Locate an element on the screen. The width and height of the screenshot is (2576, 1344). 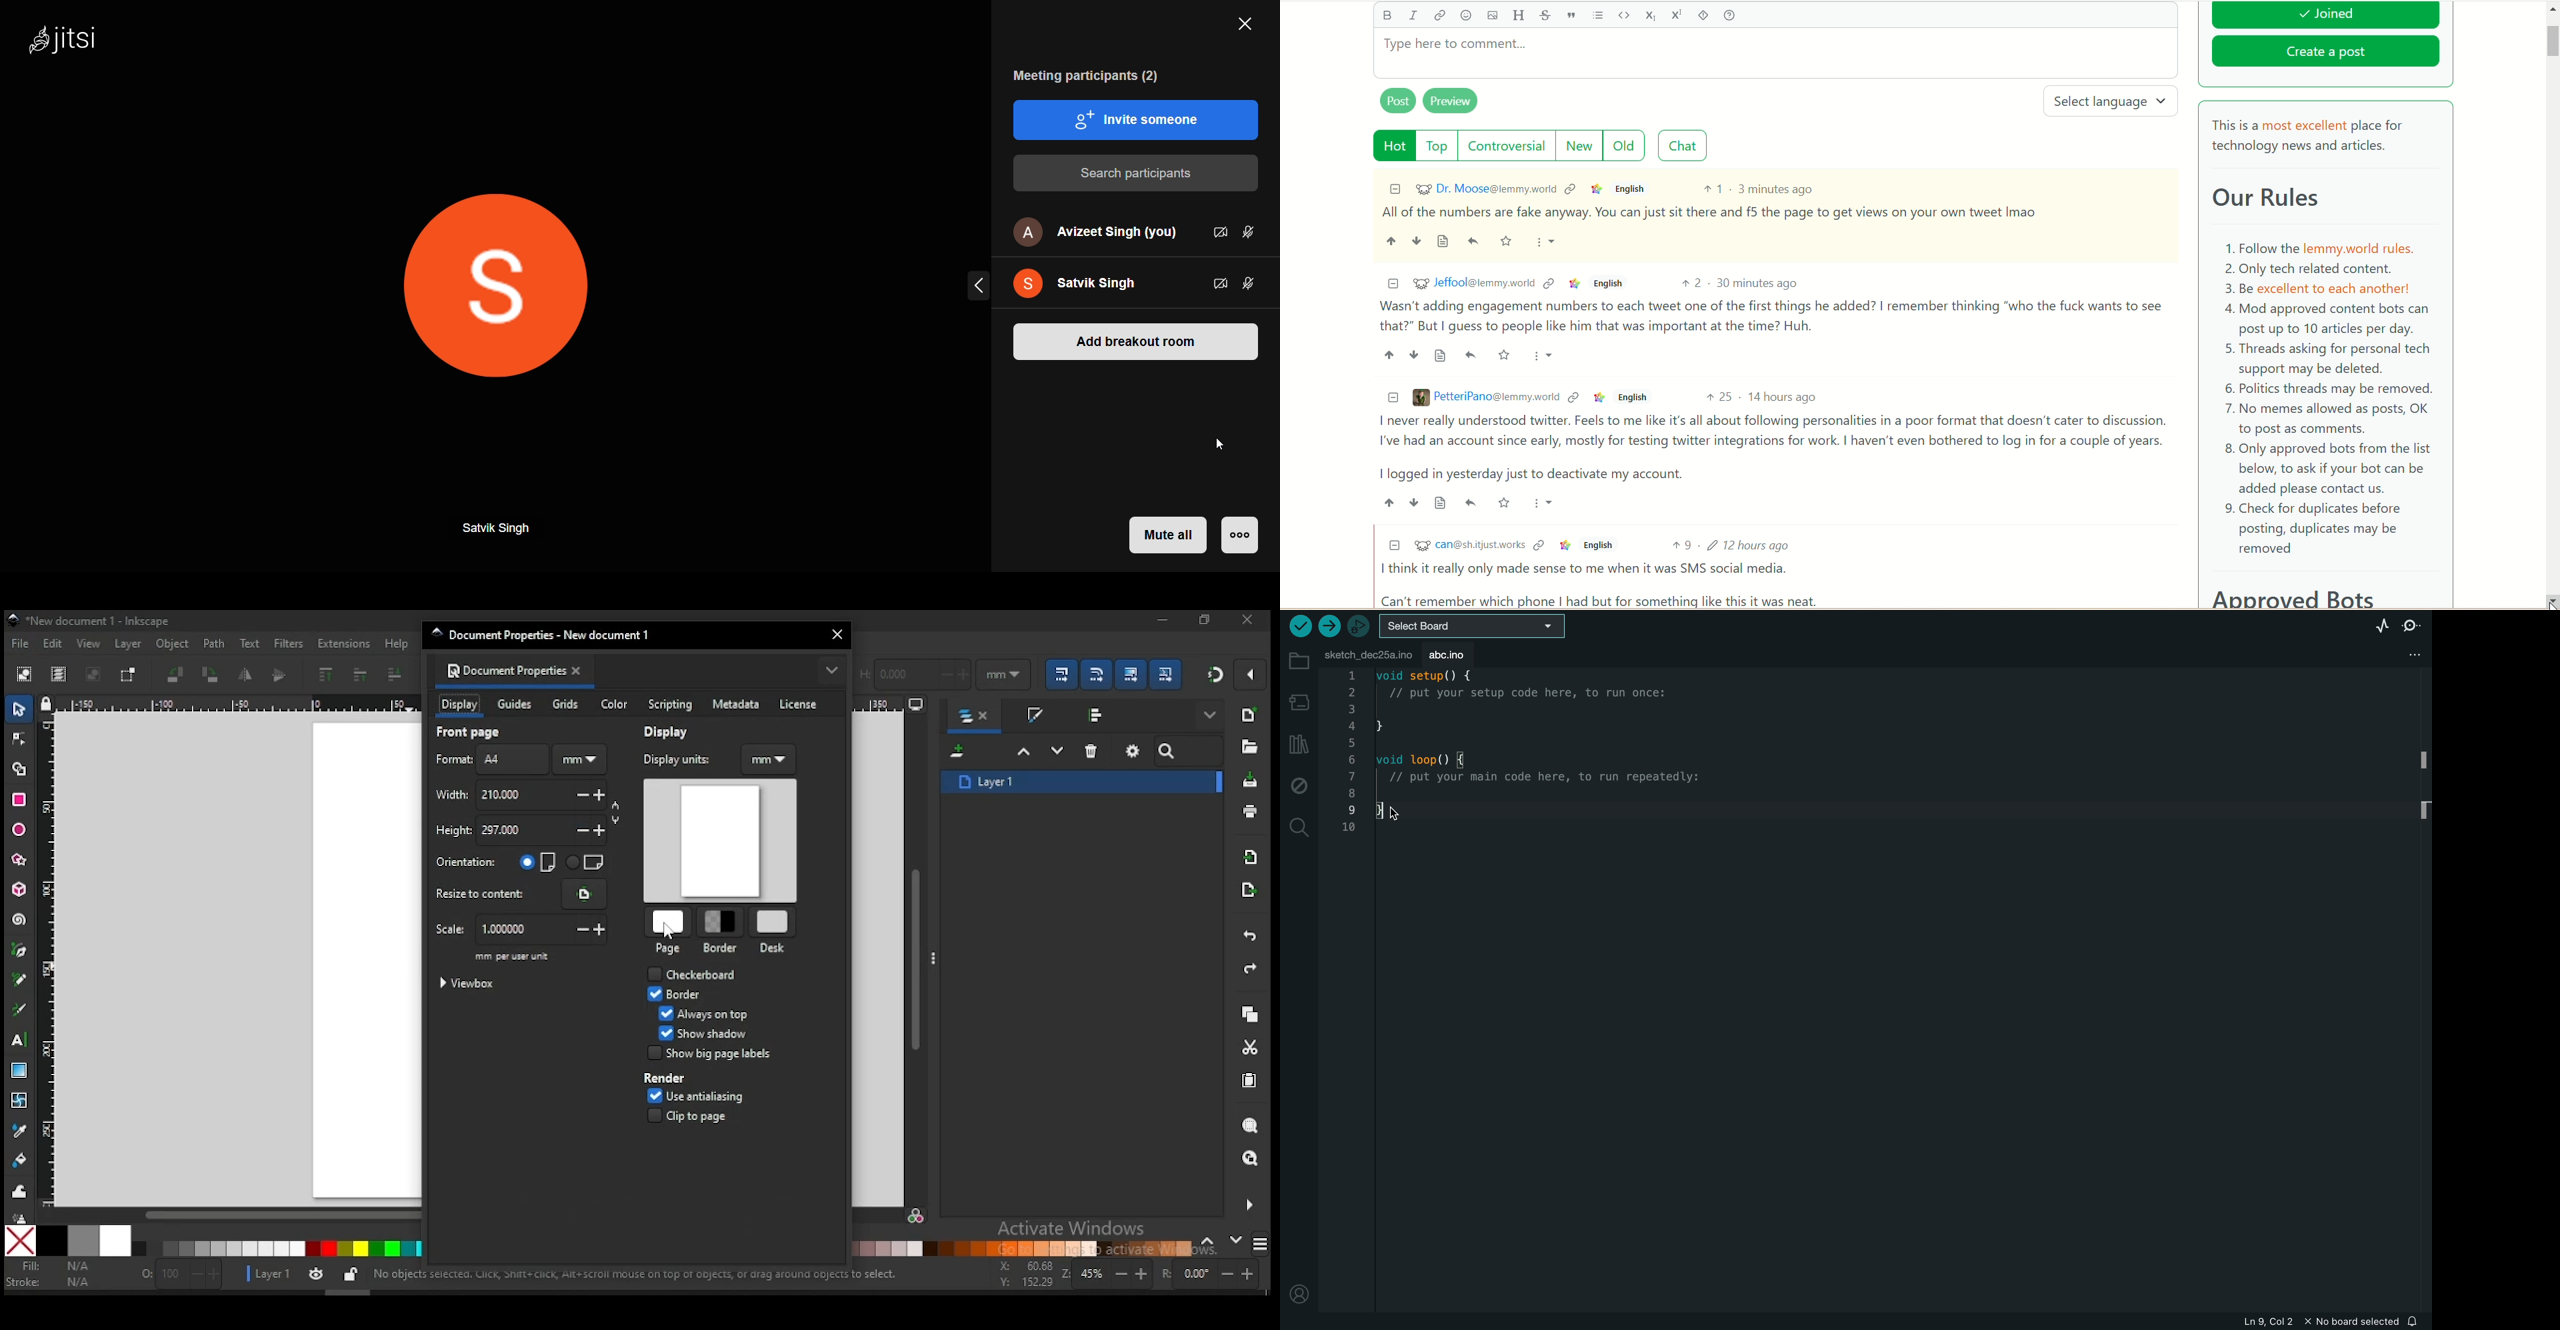
participant video status is located at coordinates (1217, 281).